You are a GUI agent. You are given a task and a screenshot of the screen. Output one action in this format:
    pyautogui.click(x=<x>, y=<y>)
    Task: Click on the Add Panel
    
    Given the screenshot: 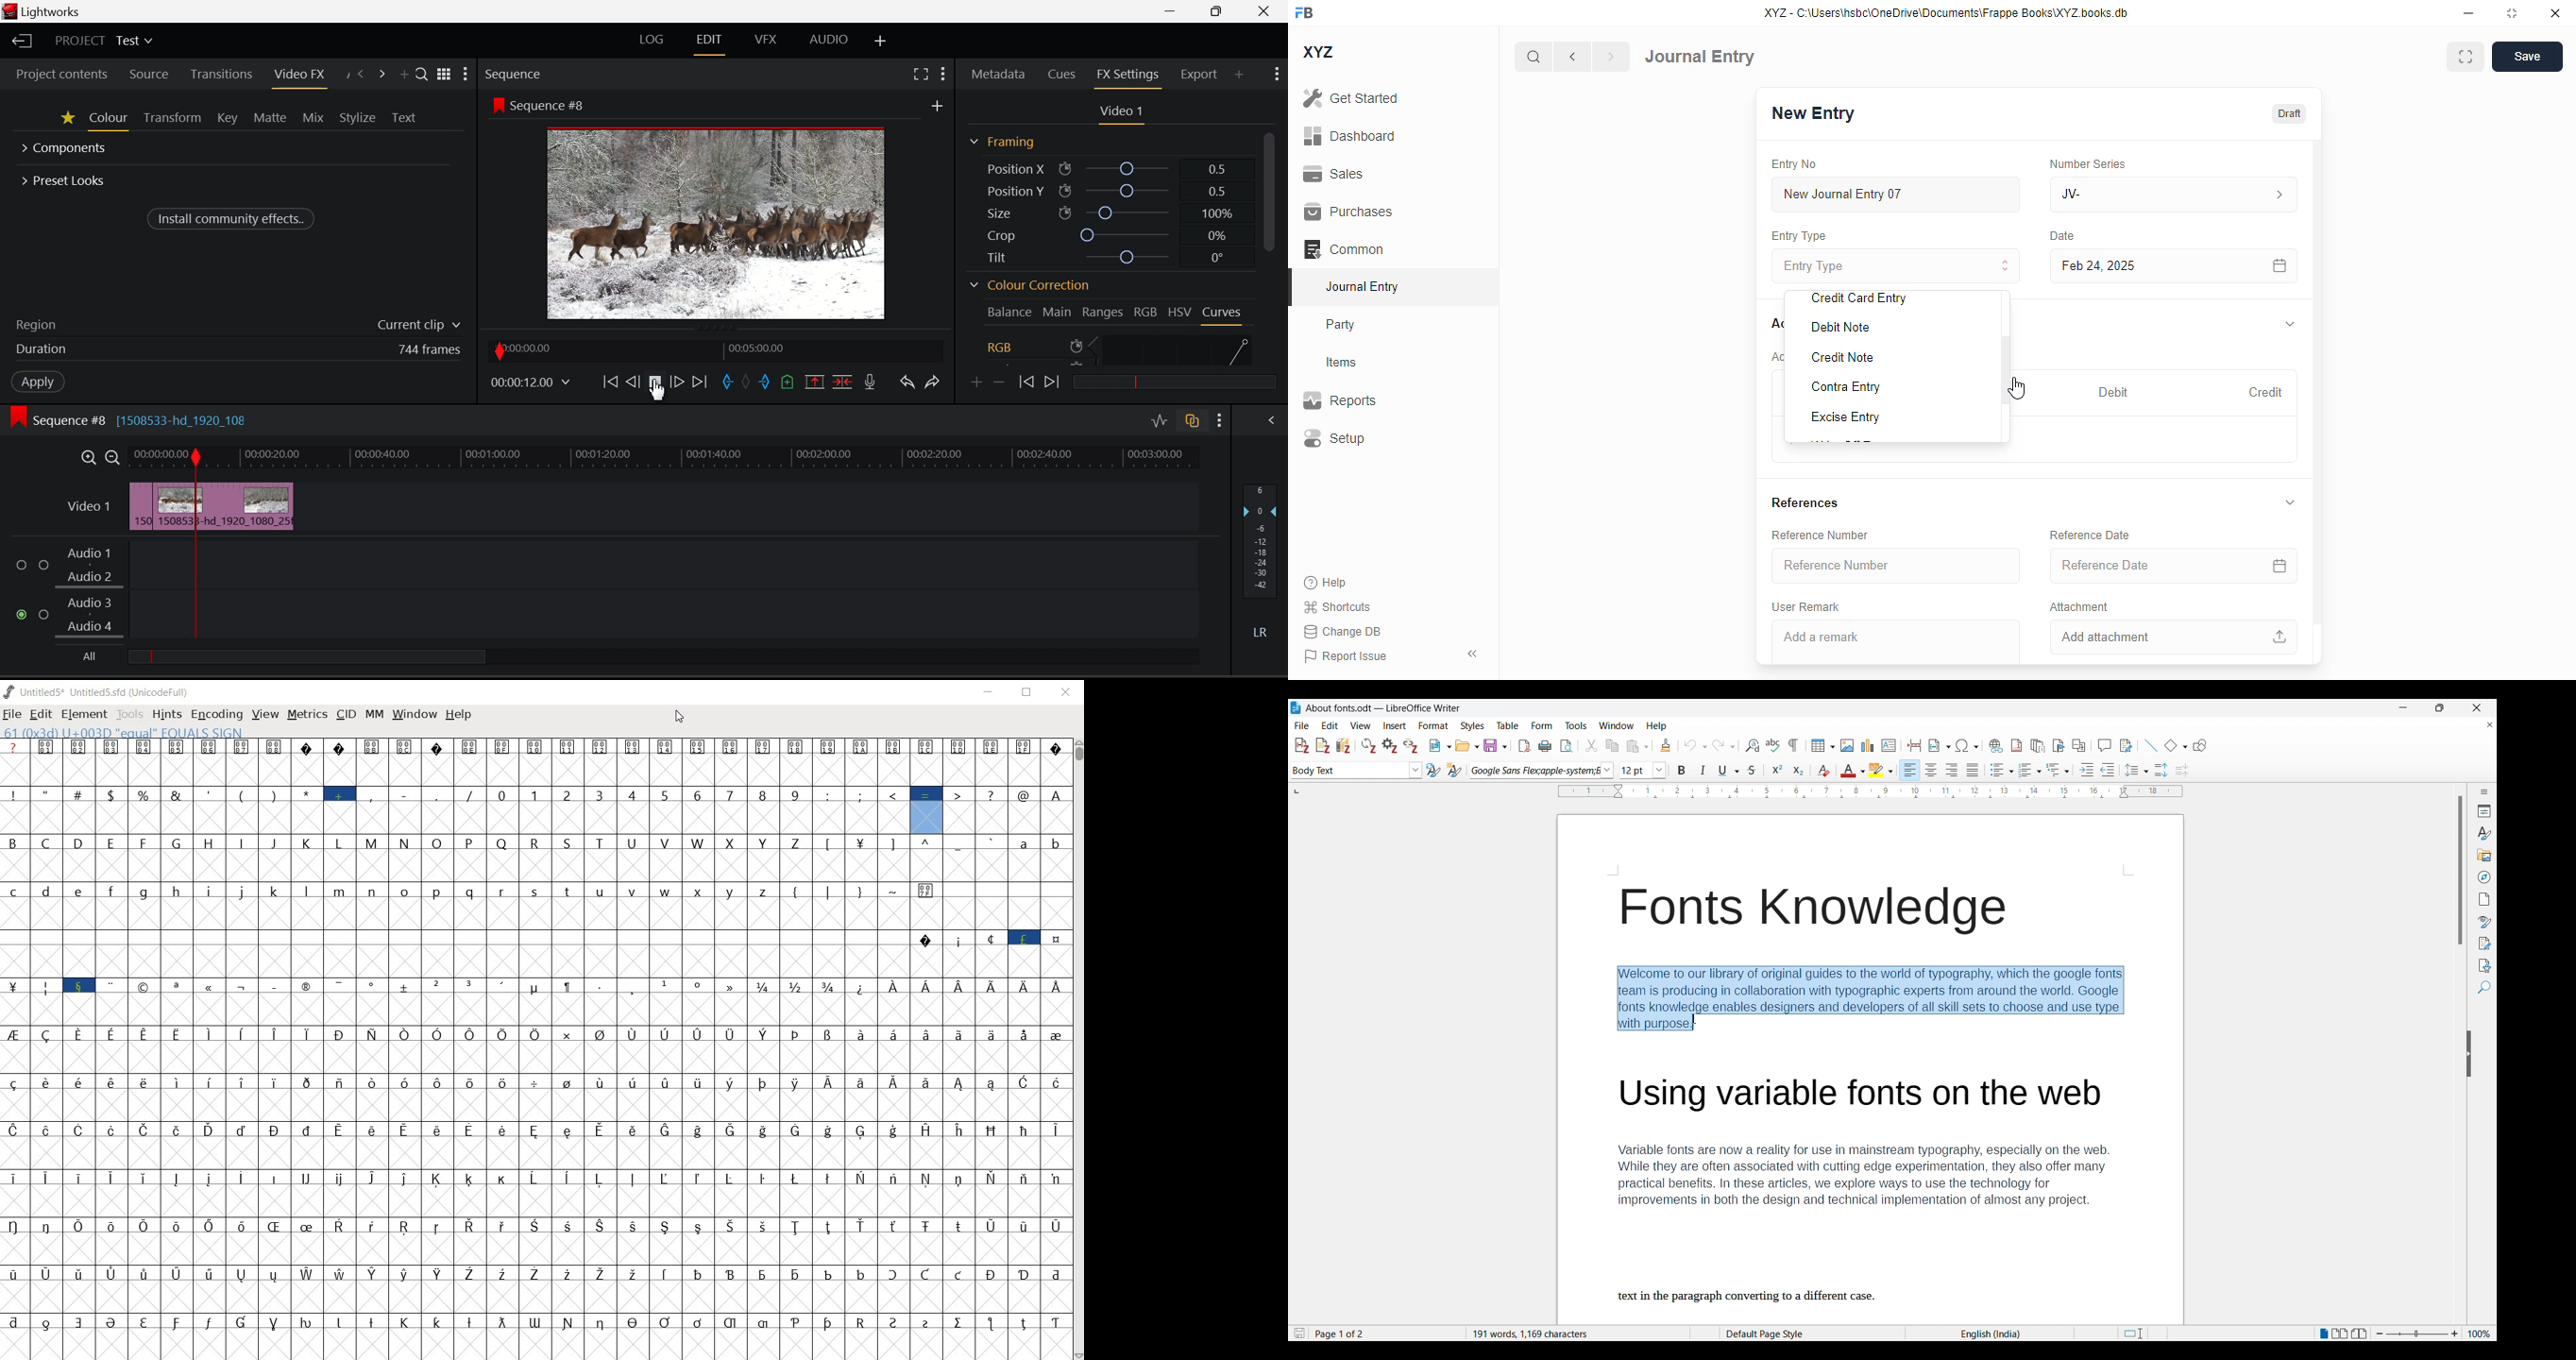 What is the action you would take?
    pyautogui.click(x=402, y=72)
    